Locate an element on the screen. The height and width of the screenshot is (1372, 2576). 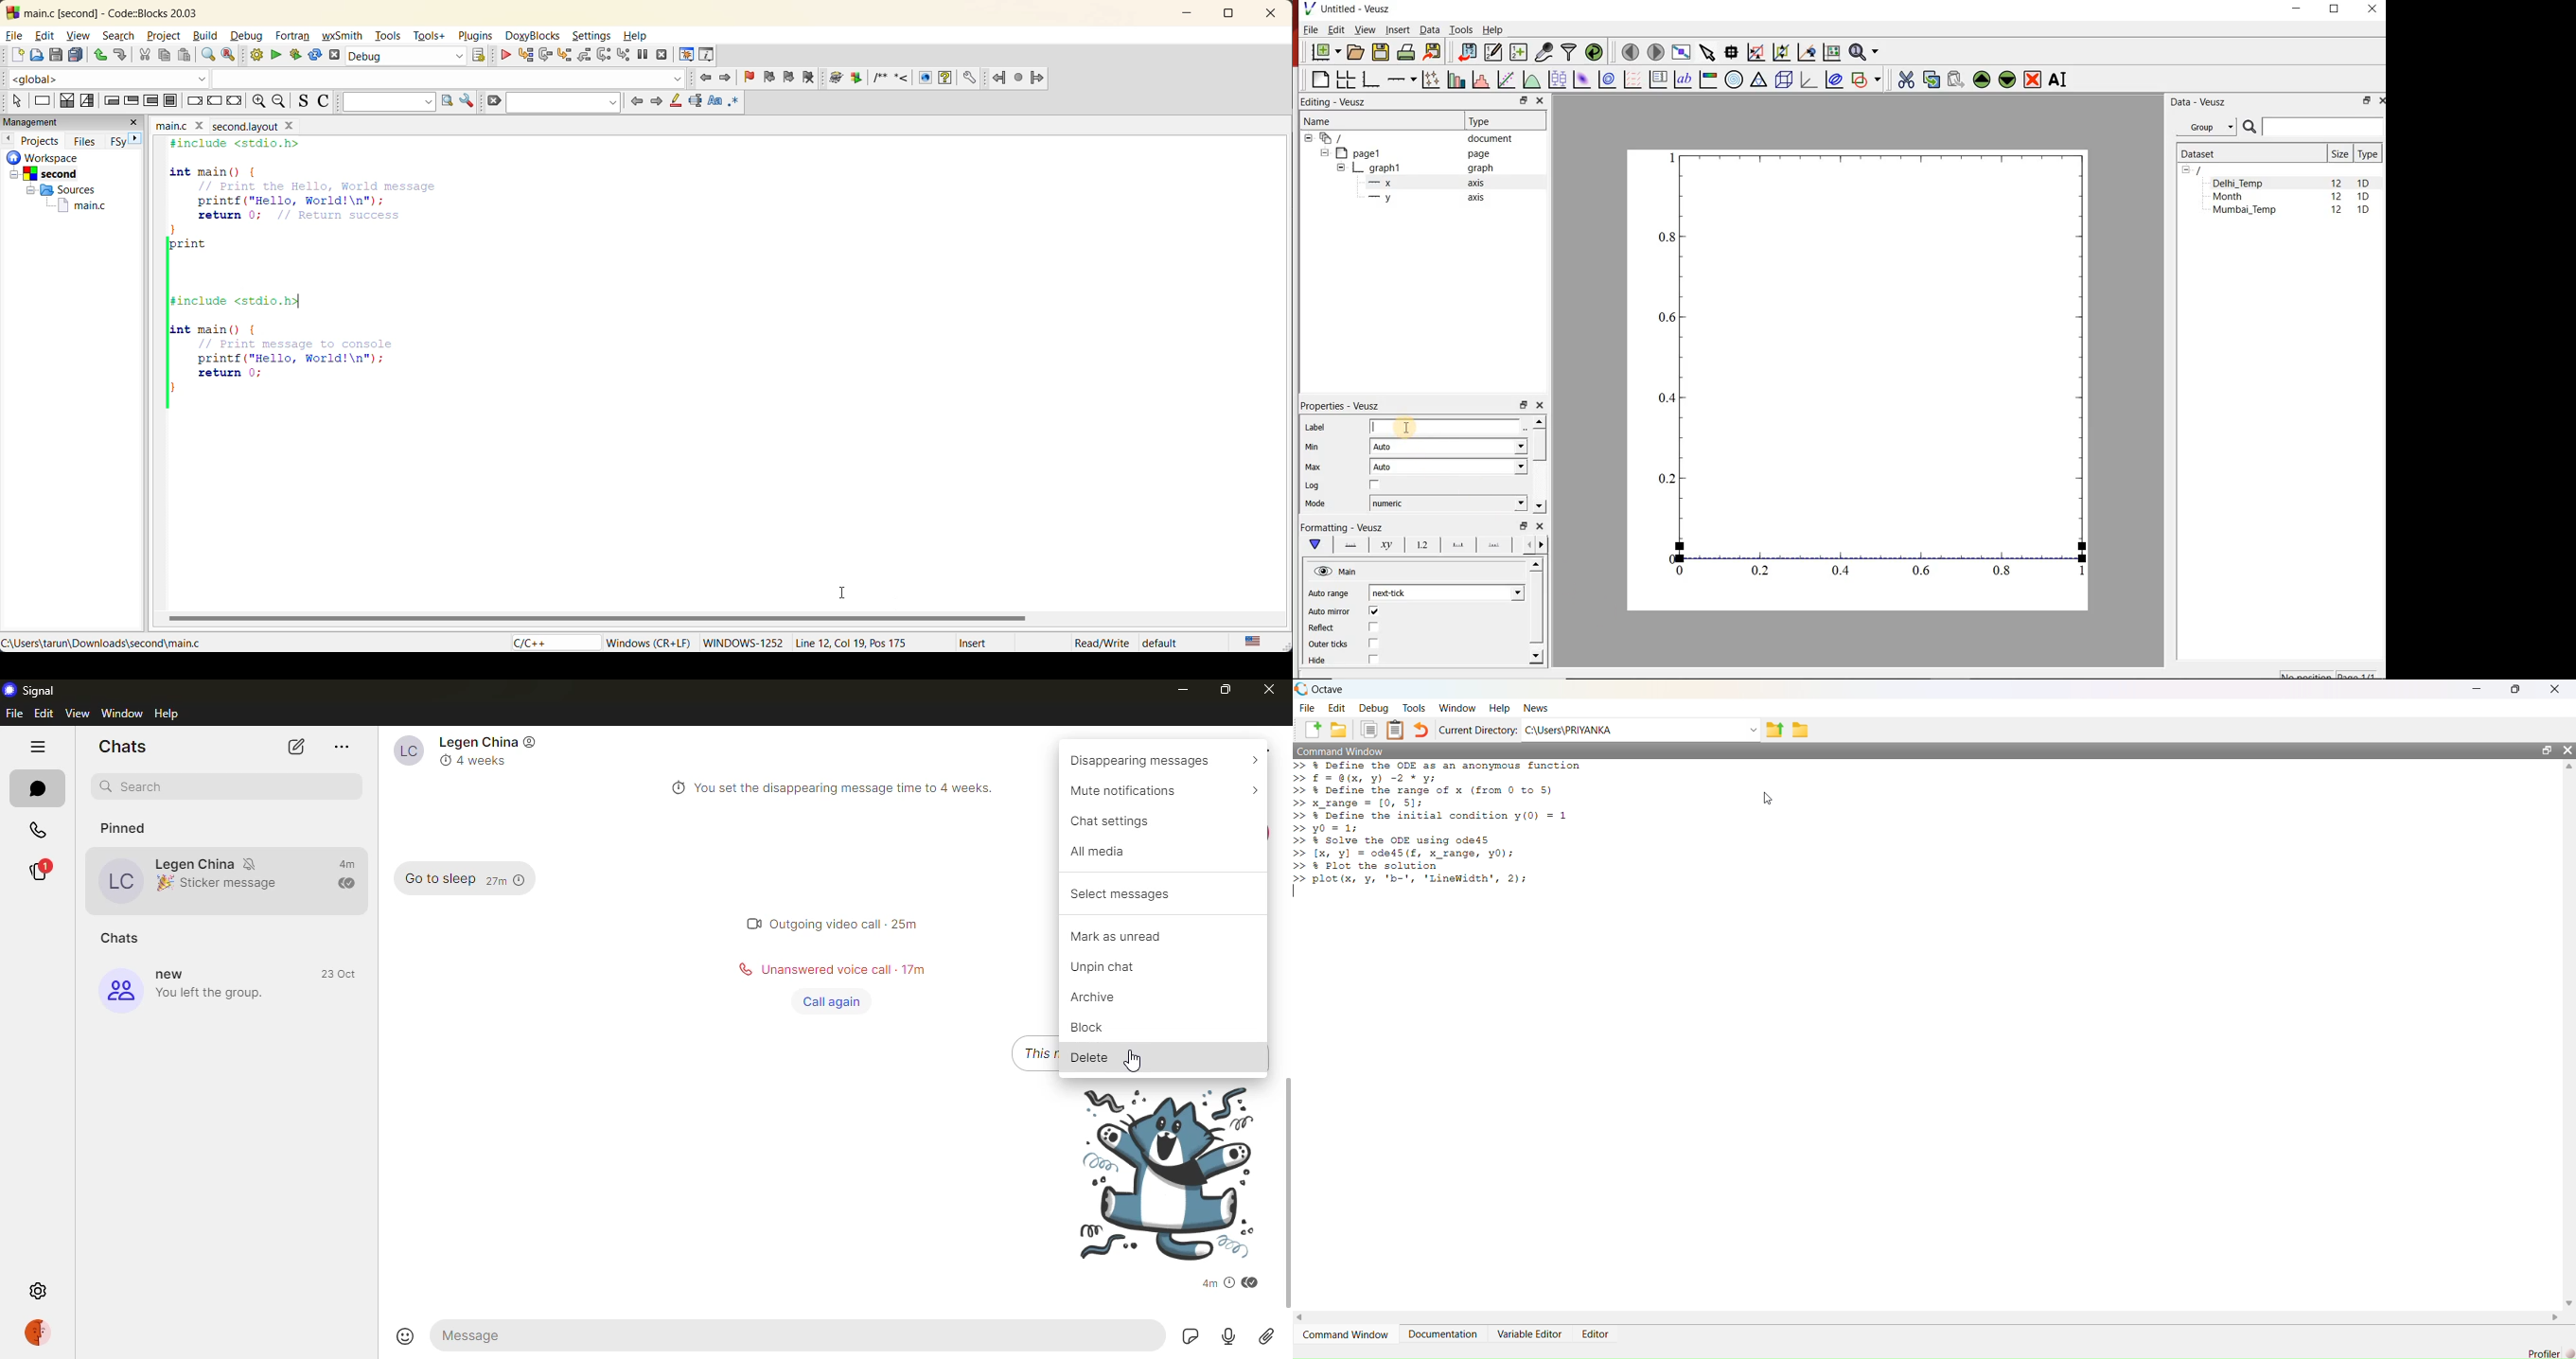
Auto range is located at coordinates (1331, 593).